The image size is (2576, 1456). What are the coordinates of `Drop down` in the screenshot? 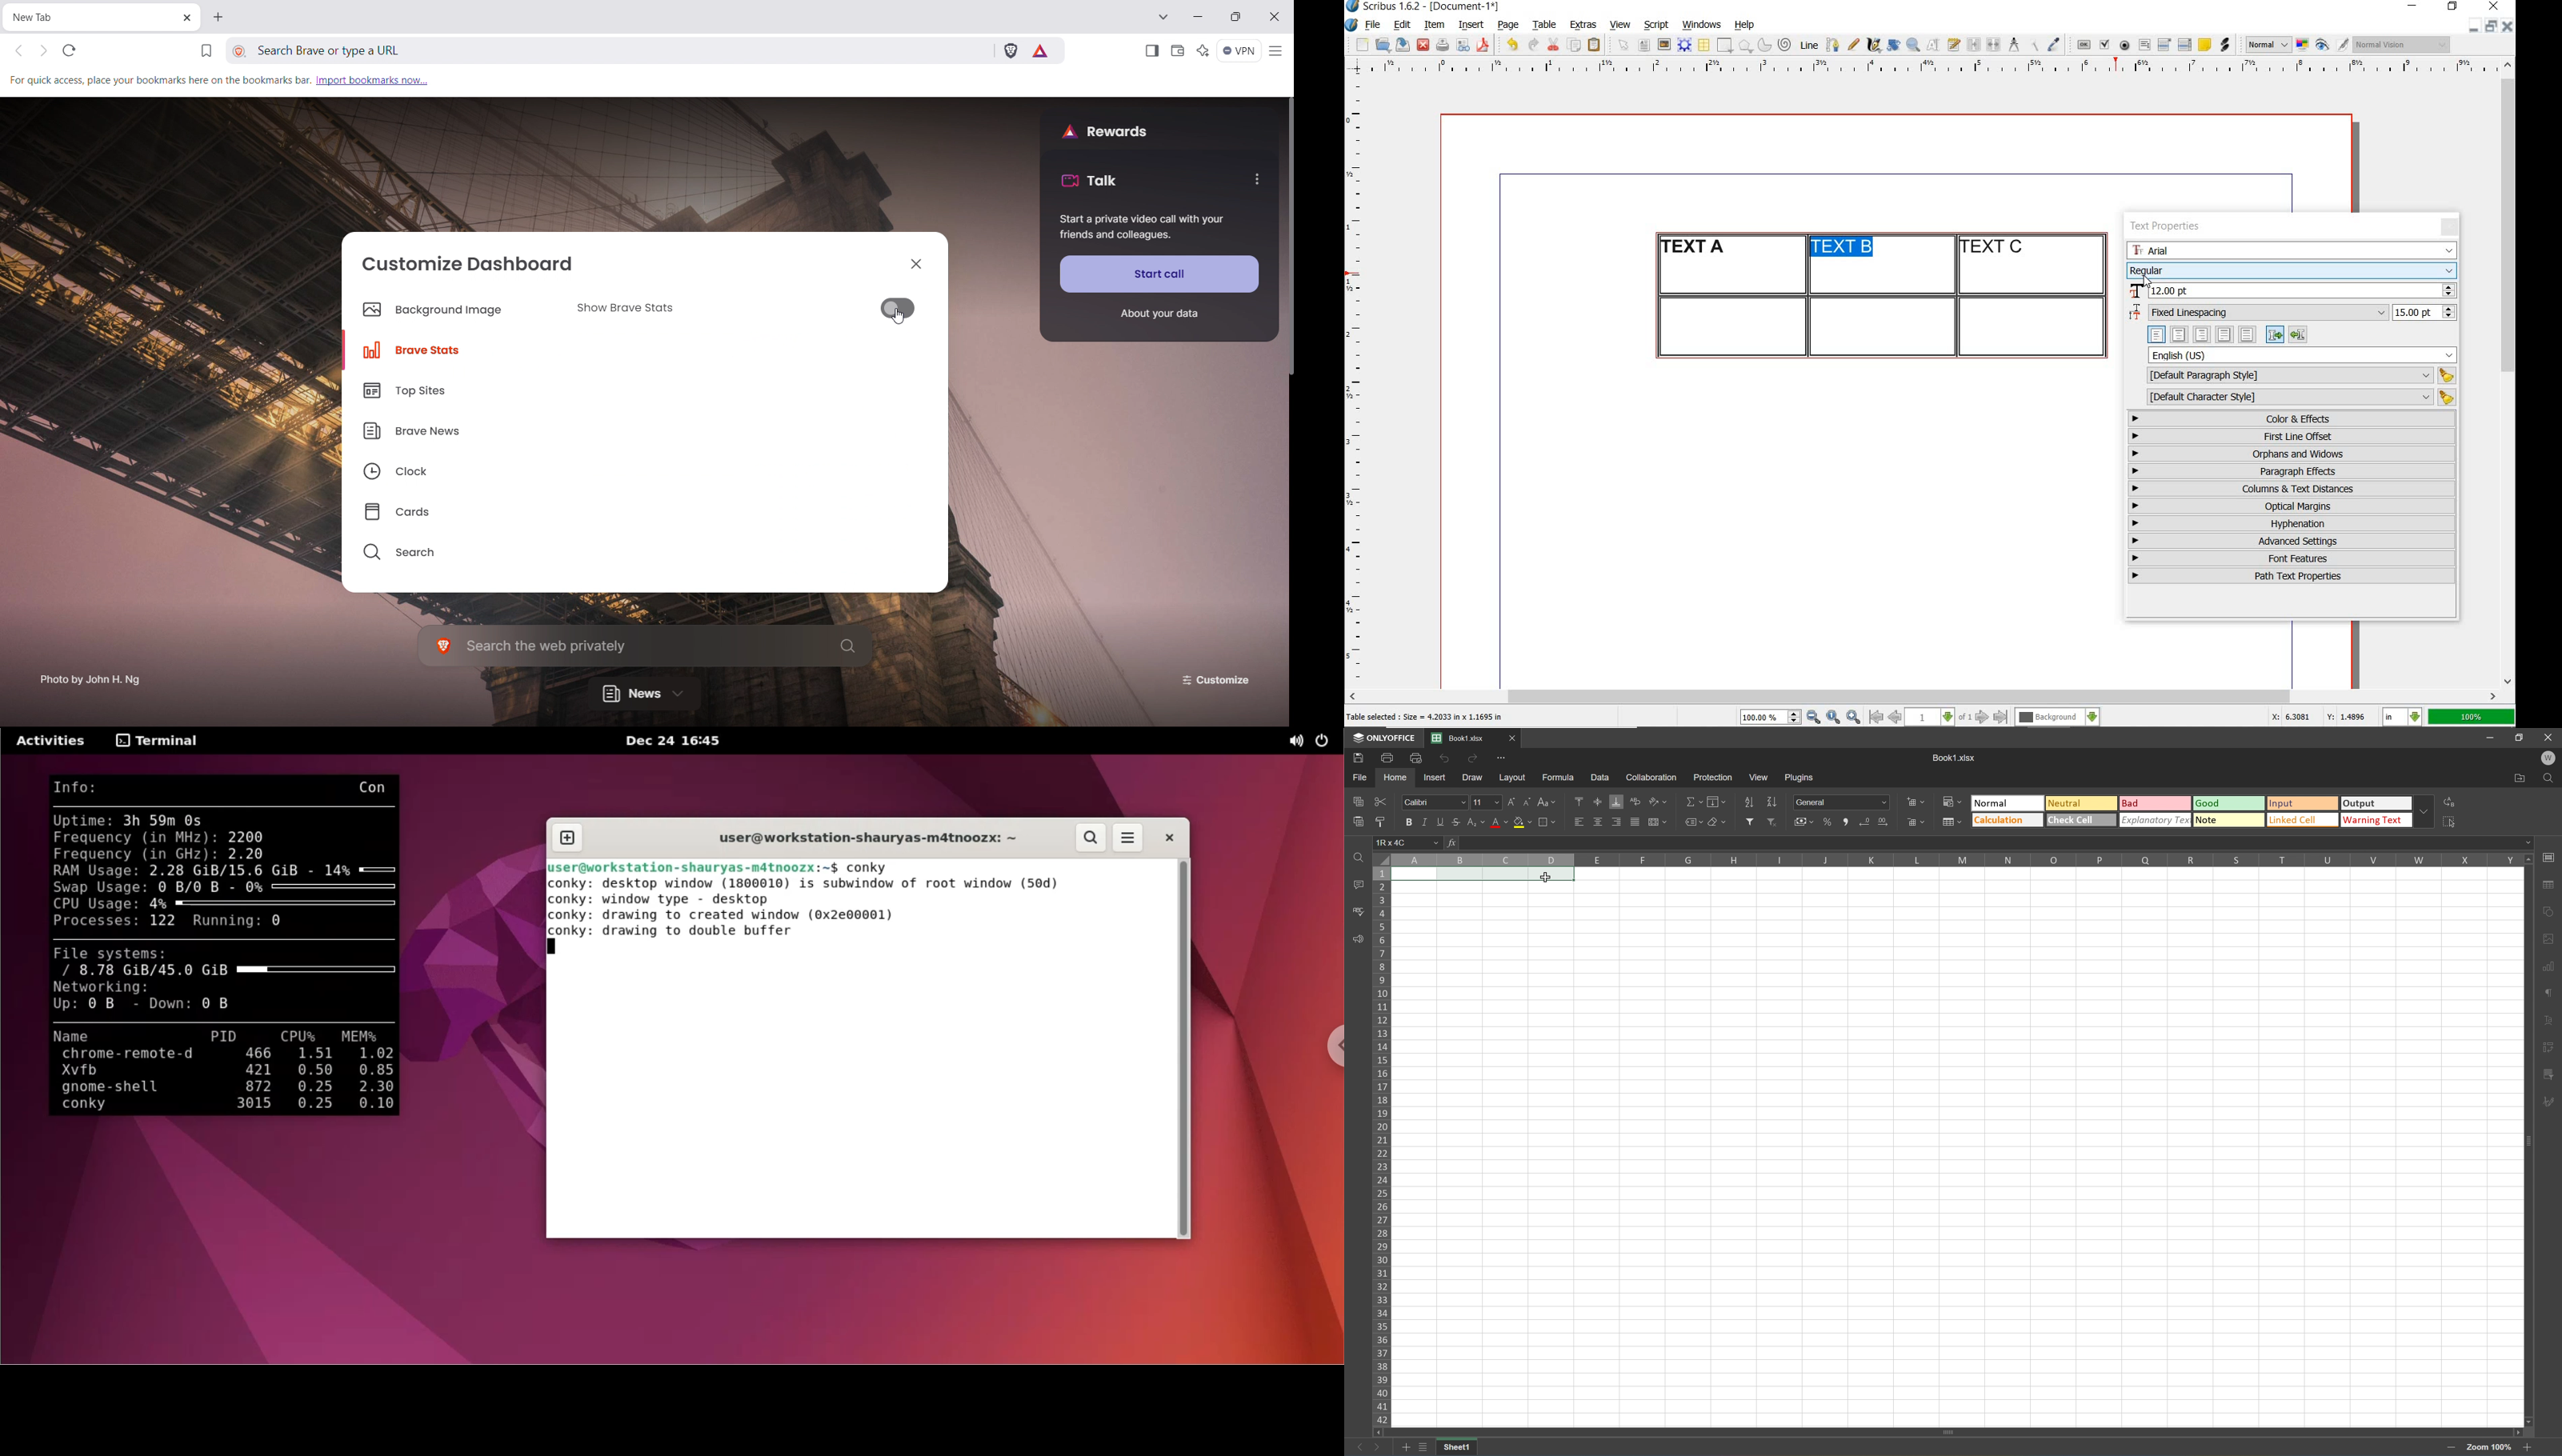 It's located at (2428, 812).